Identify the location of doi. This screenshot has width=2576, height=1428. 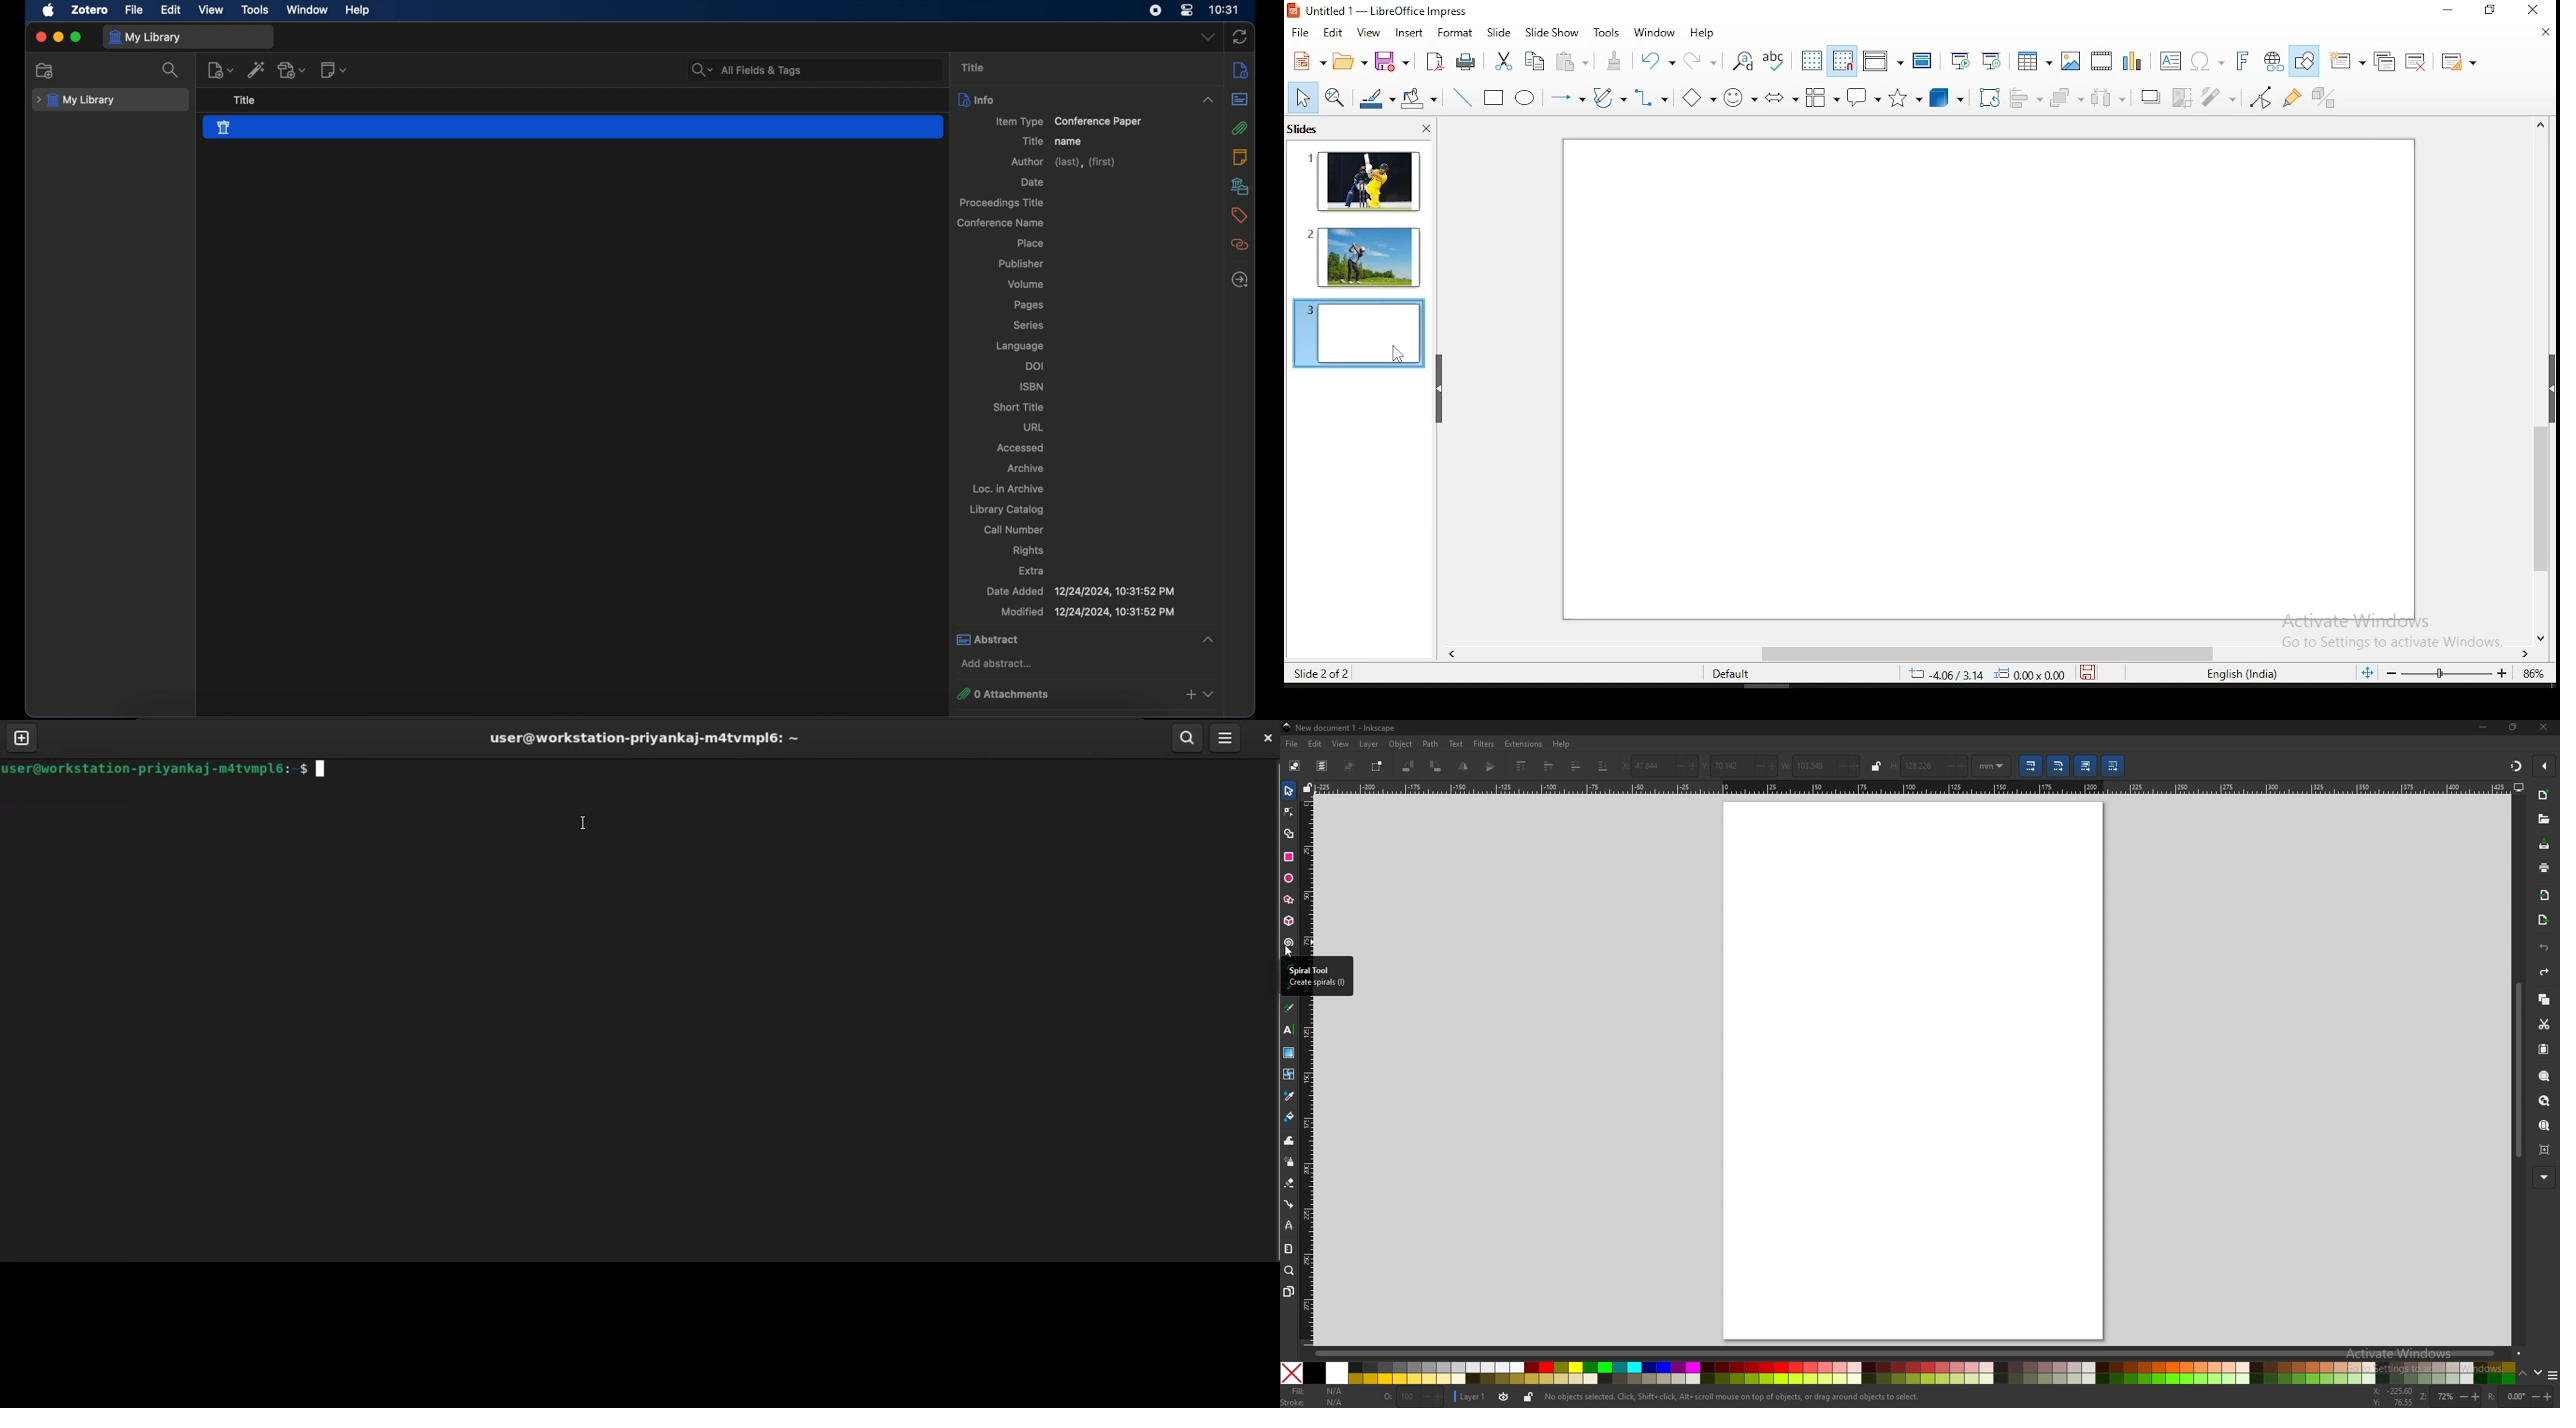
(1036, 365).